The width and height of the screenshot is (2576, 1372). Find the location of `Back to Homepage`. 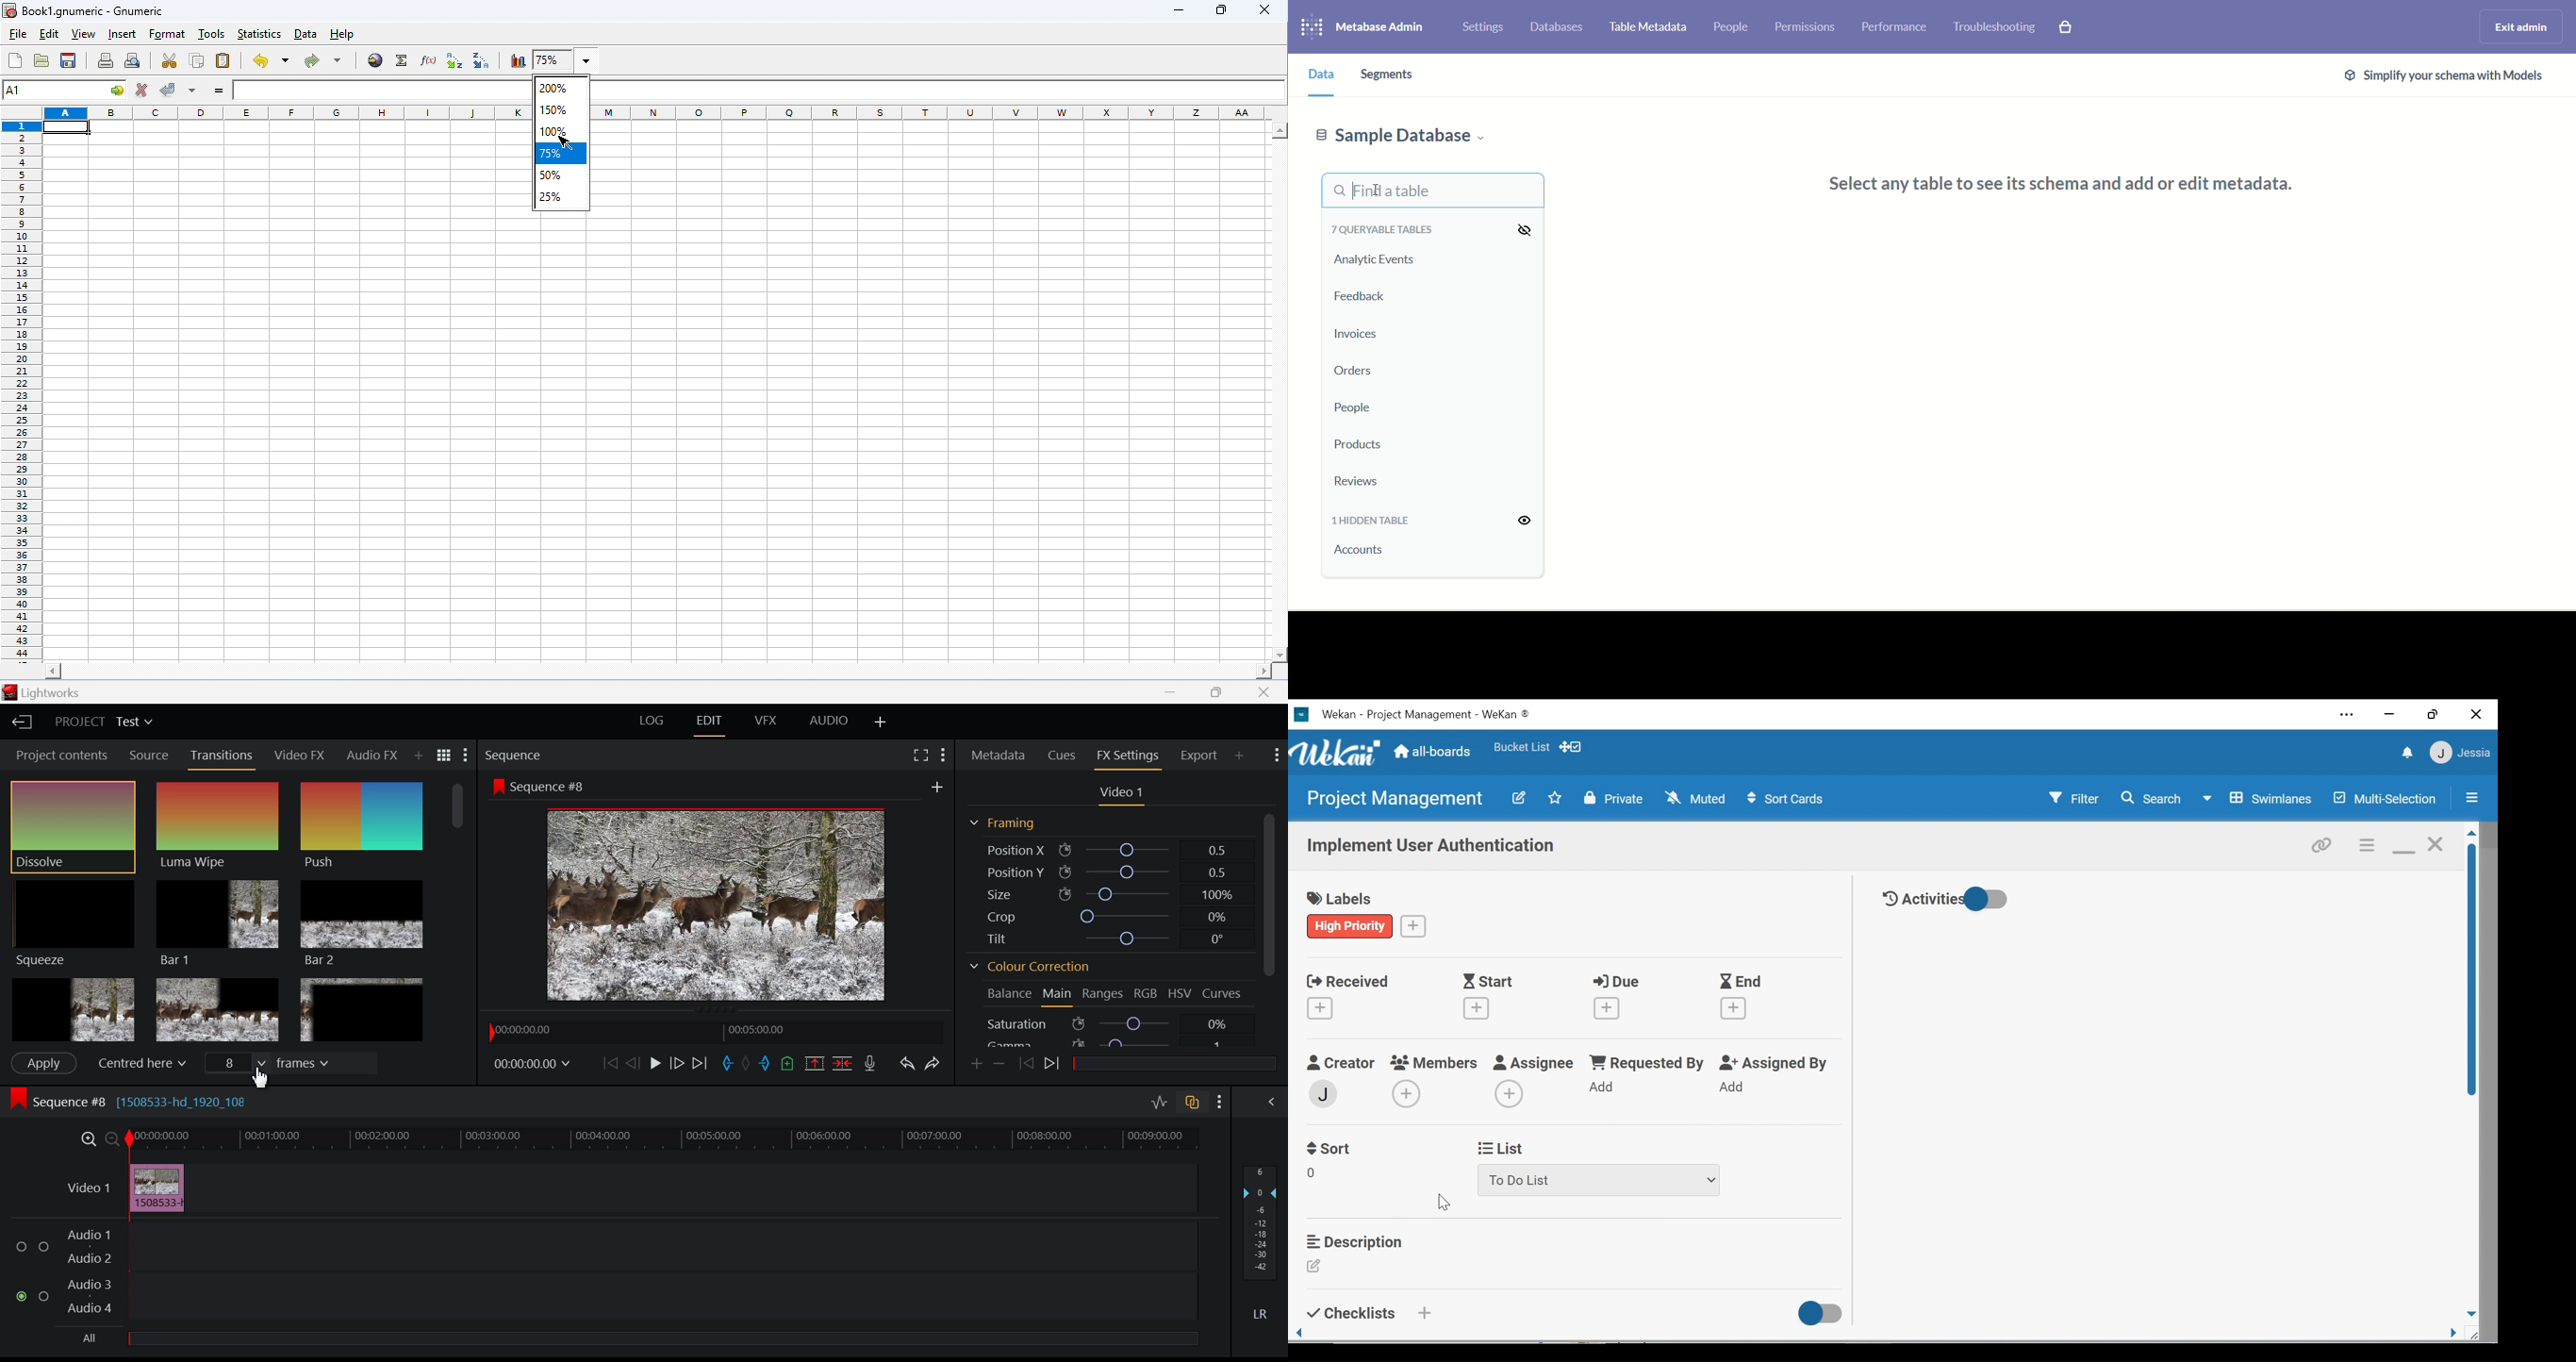

Back to Homepage is located at coordinates (21, 723).